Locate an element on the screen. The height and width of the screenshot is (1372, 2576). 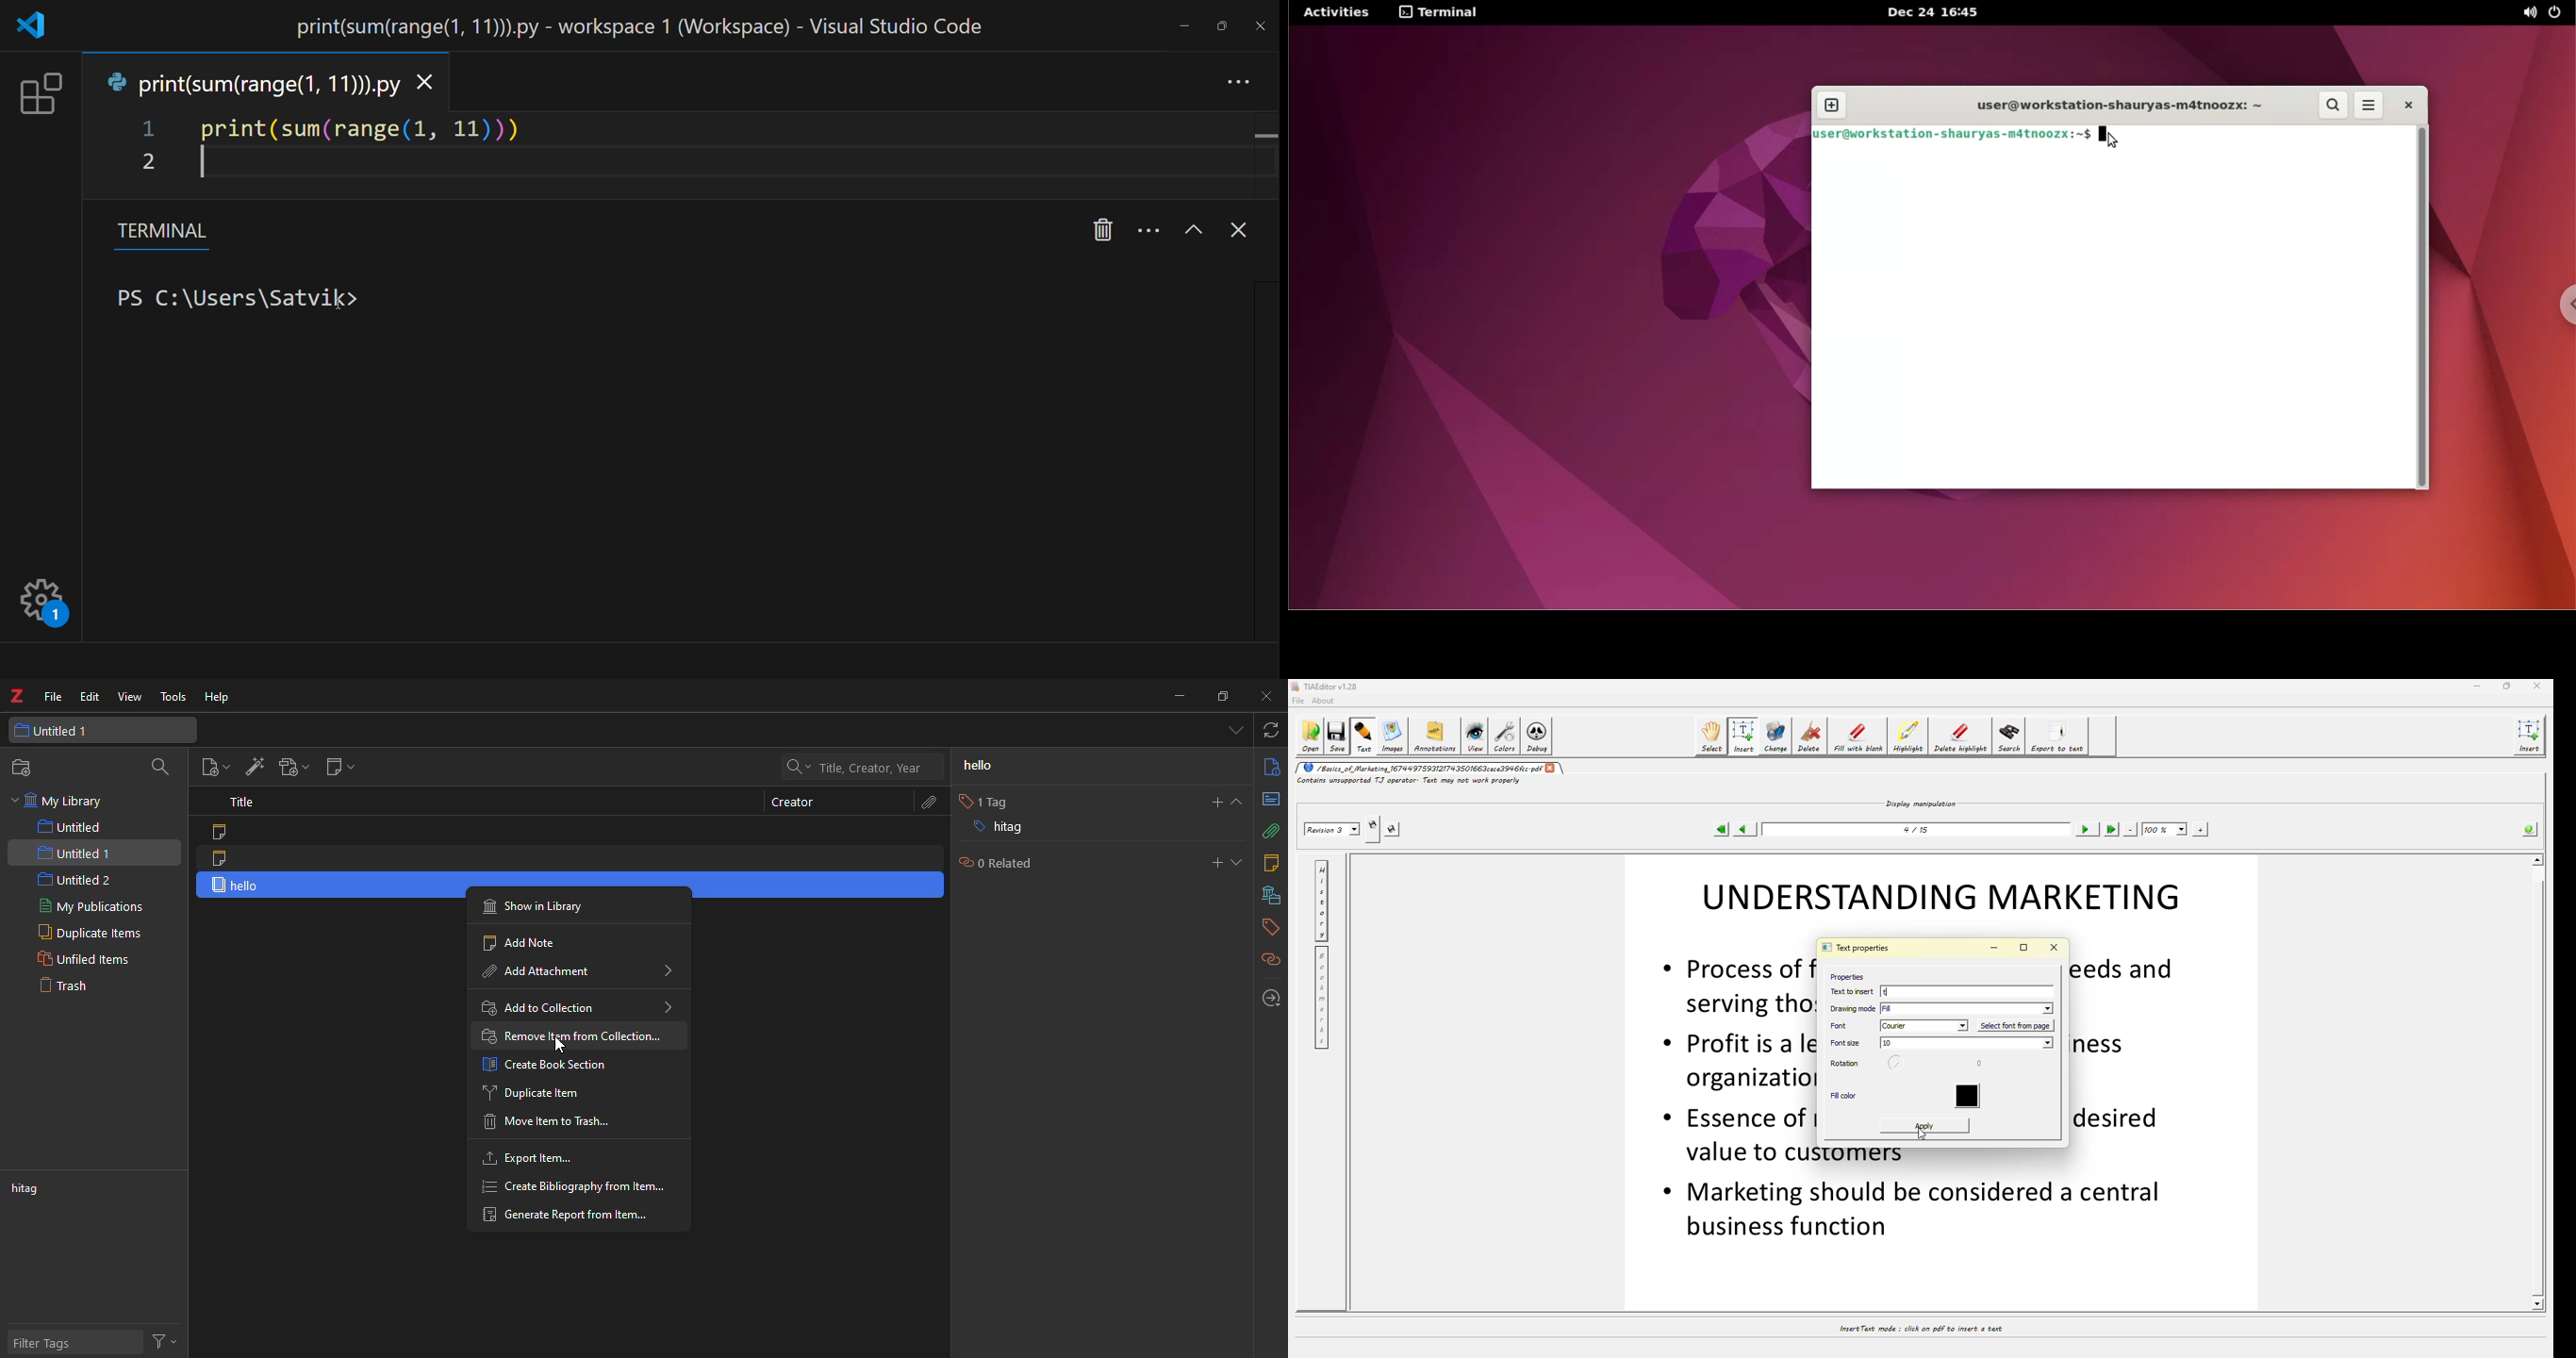
notes is located at coordinates (1269, 861).